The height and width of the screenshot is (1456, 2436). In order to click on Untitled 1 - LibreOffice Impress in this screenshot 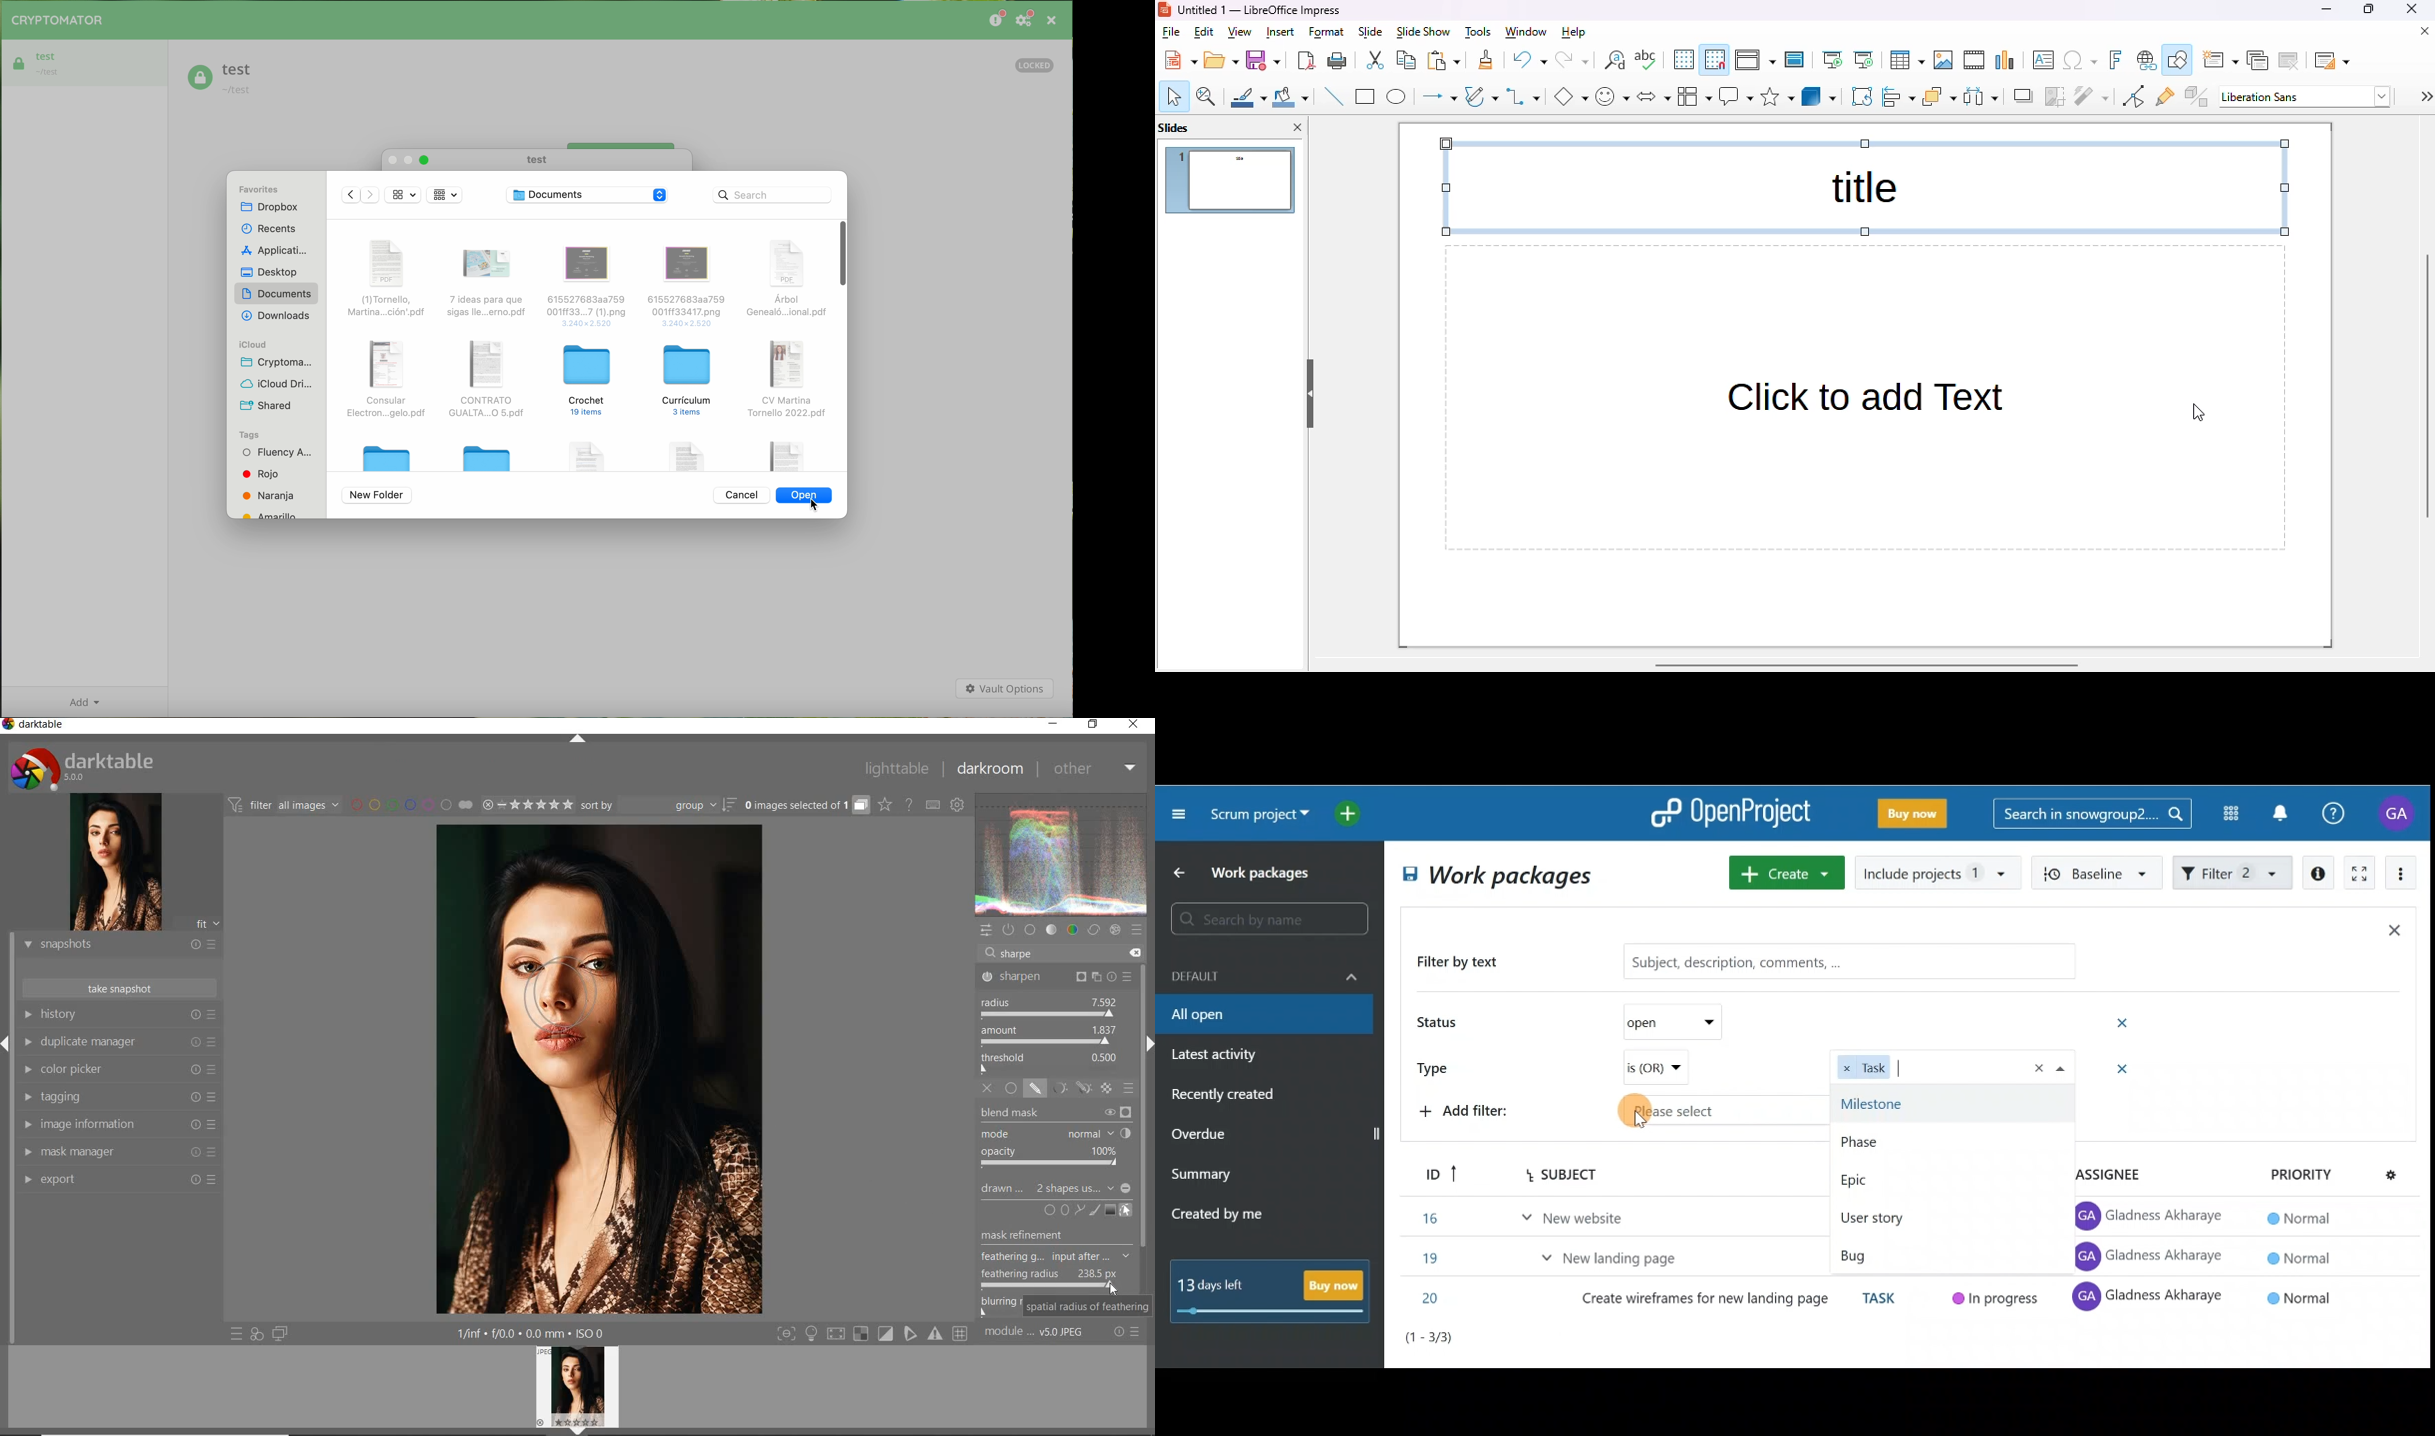, I will do `click(1263, 9)`.